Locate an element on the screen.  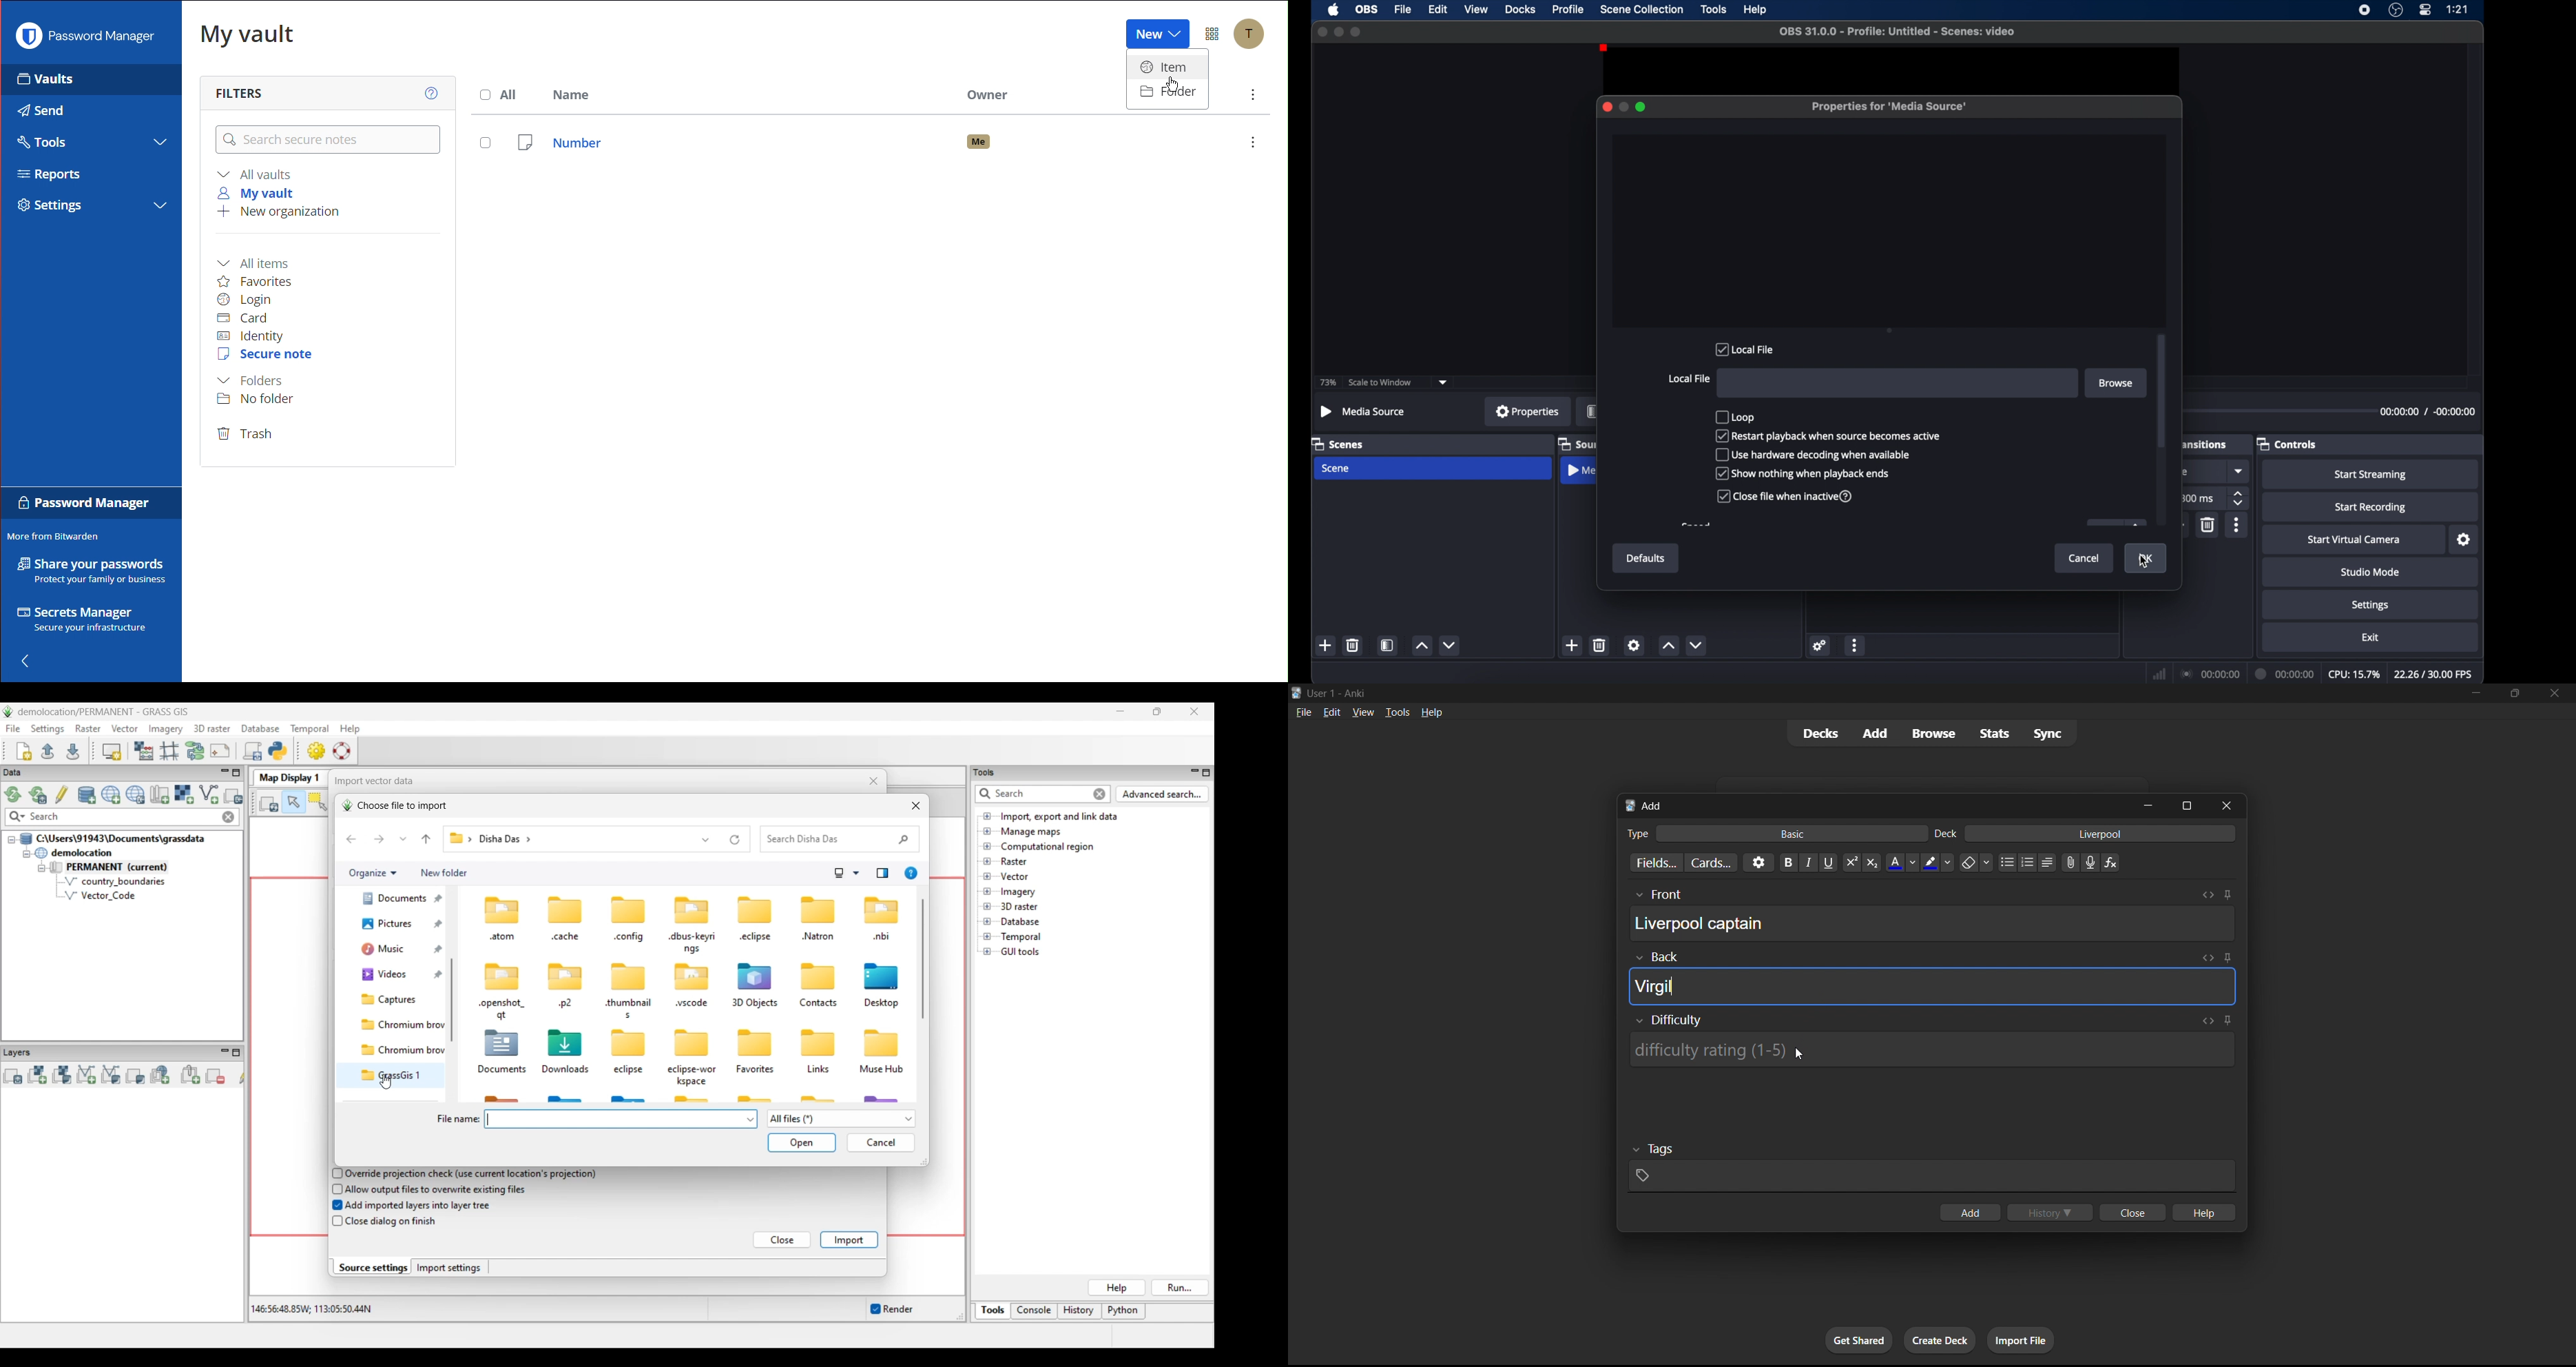
show nothing when playback options is located at coordinates (1804, 473).